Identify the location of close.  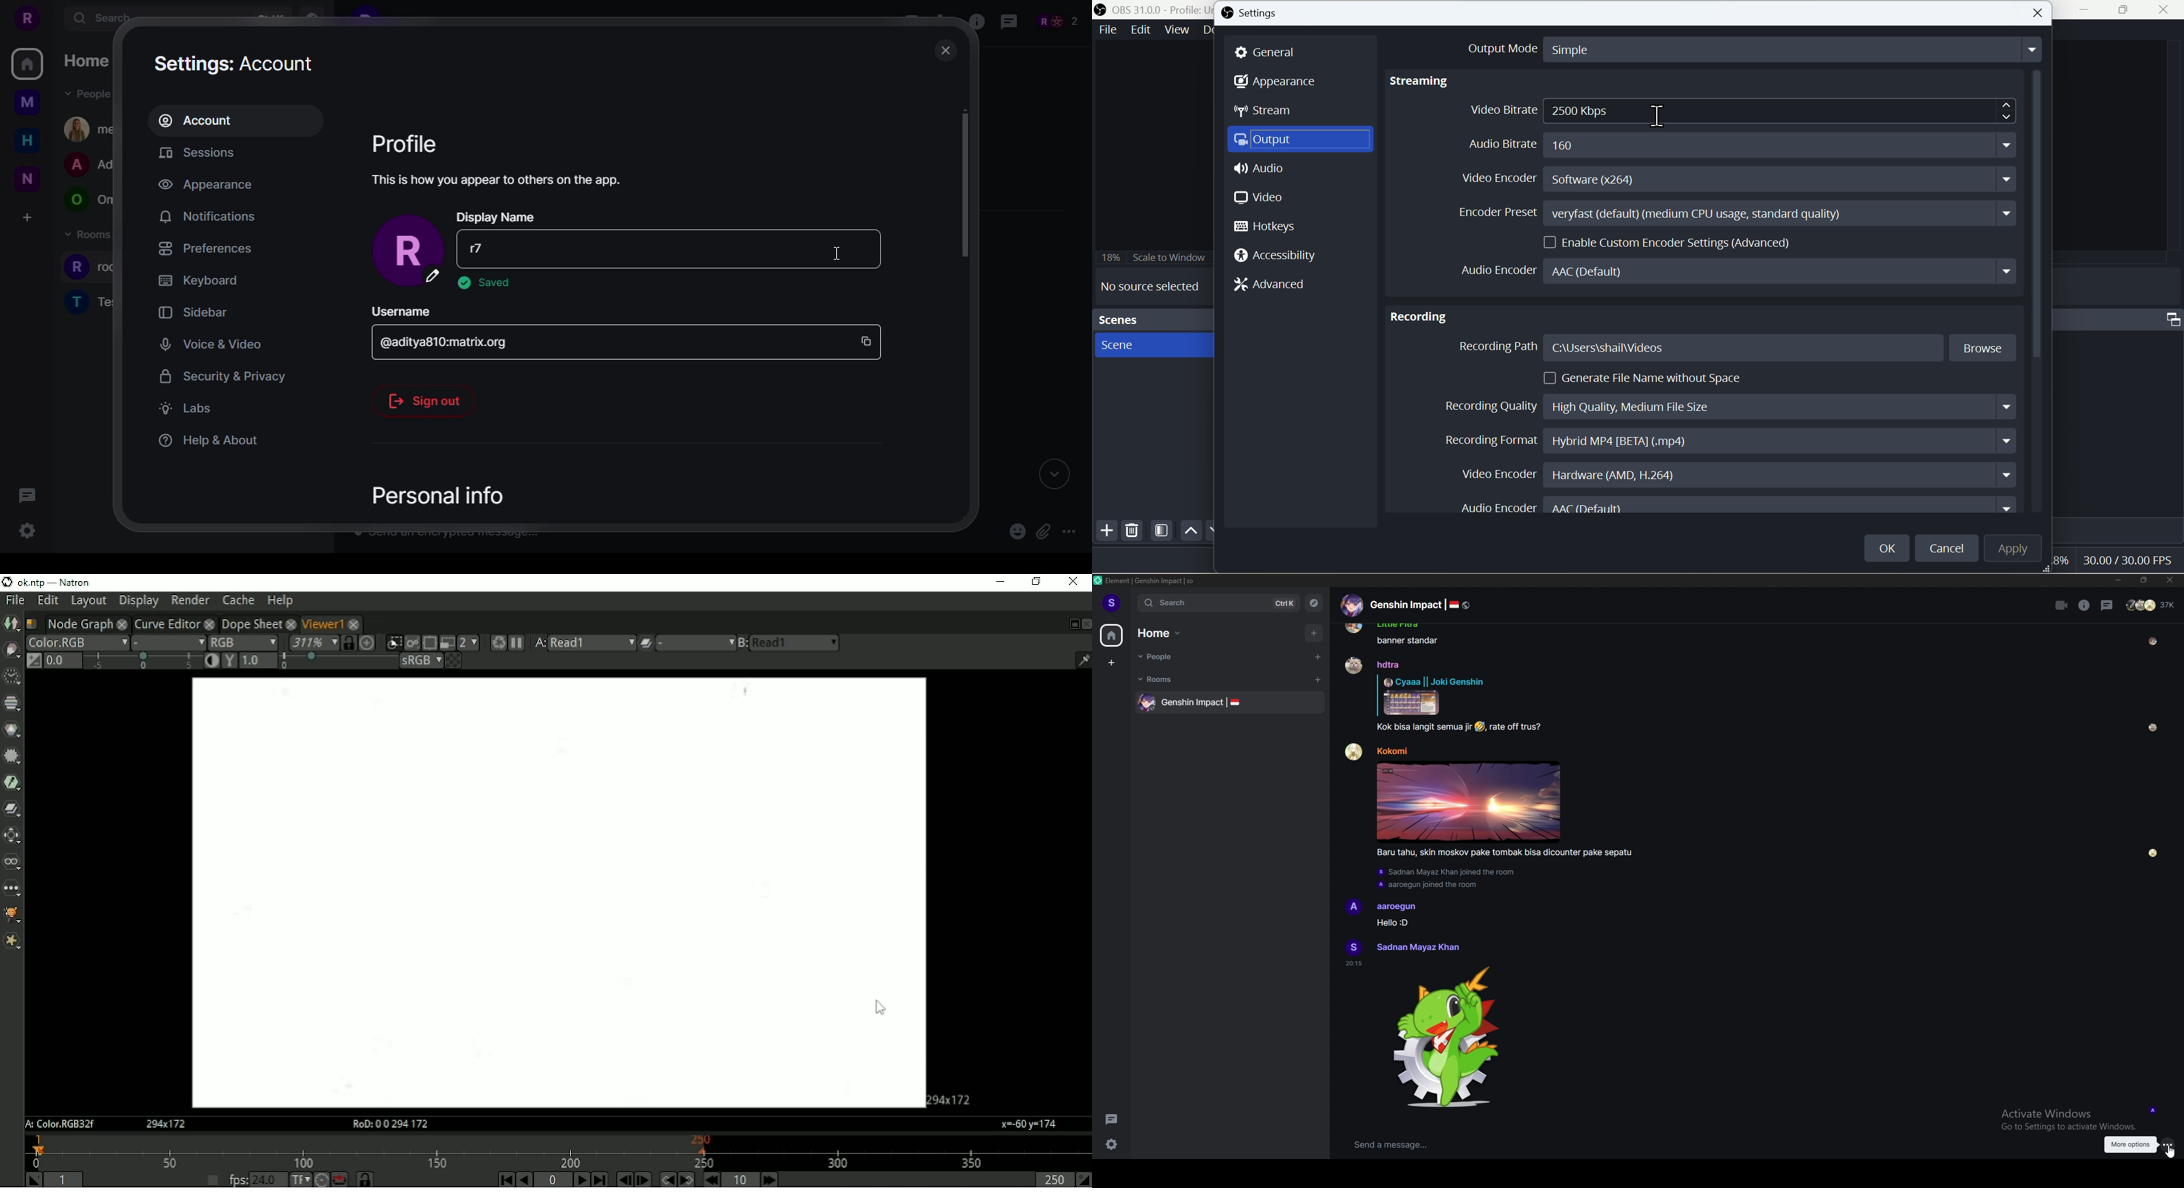
(2168, 580).